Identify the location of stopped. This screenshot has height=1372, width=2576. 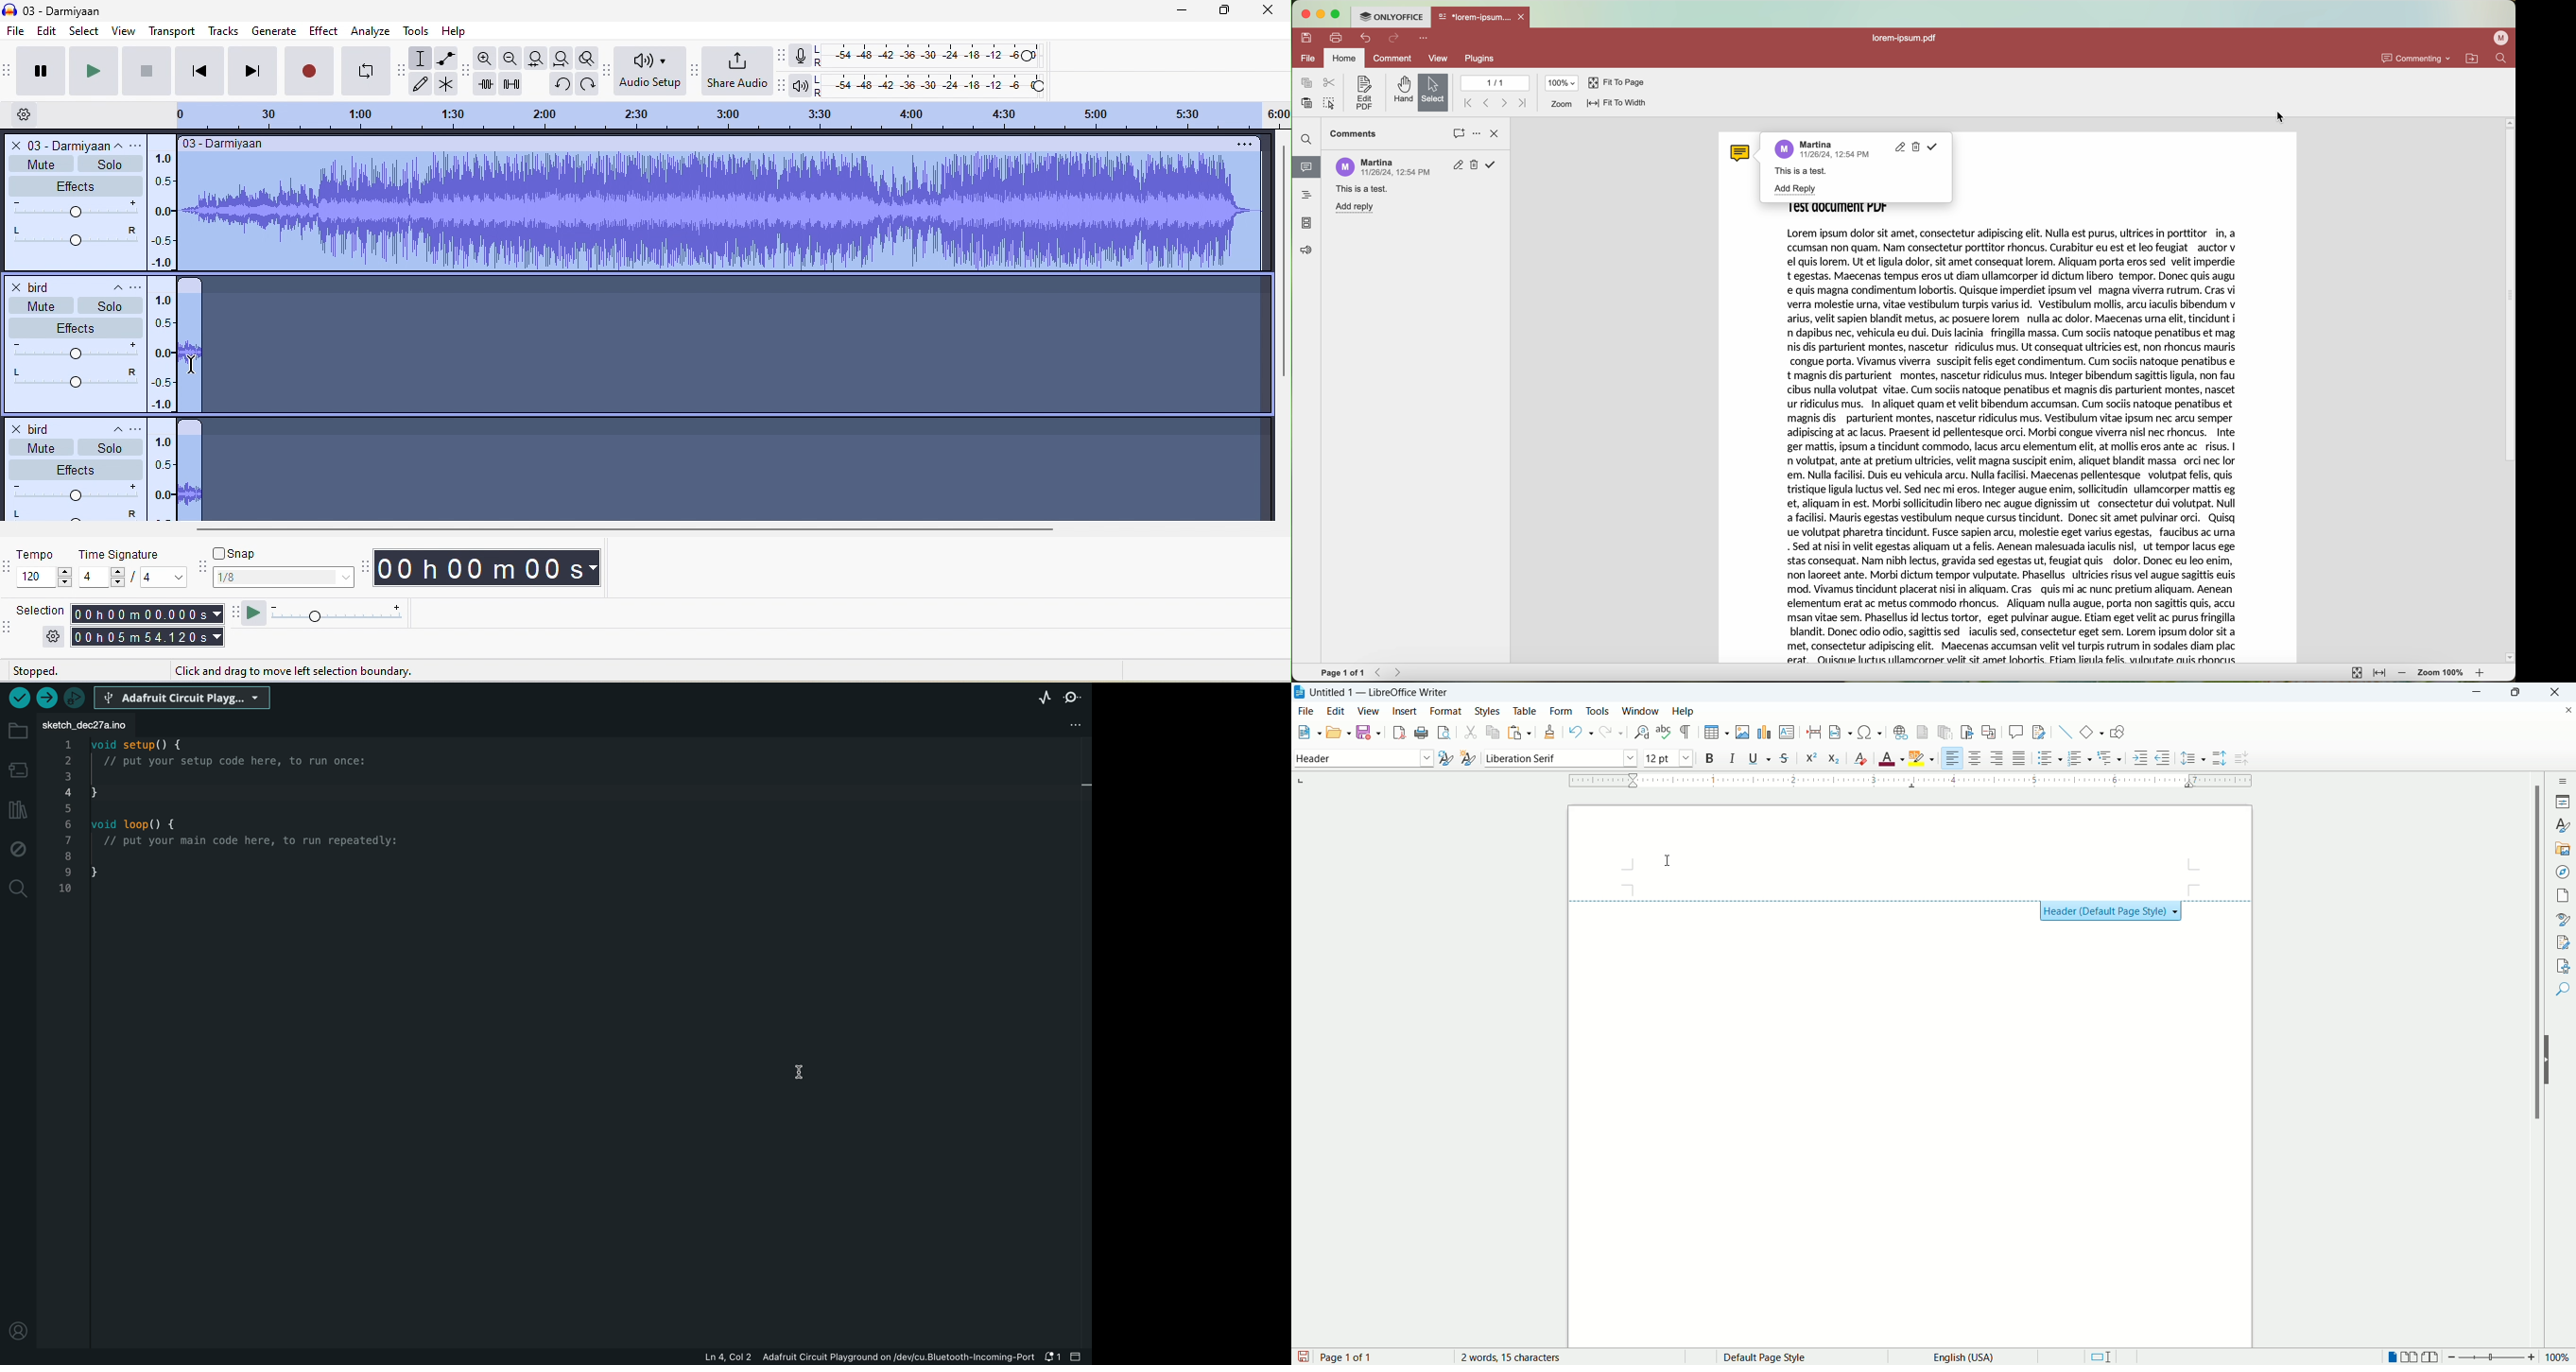
(58, 670).